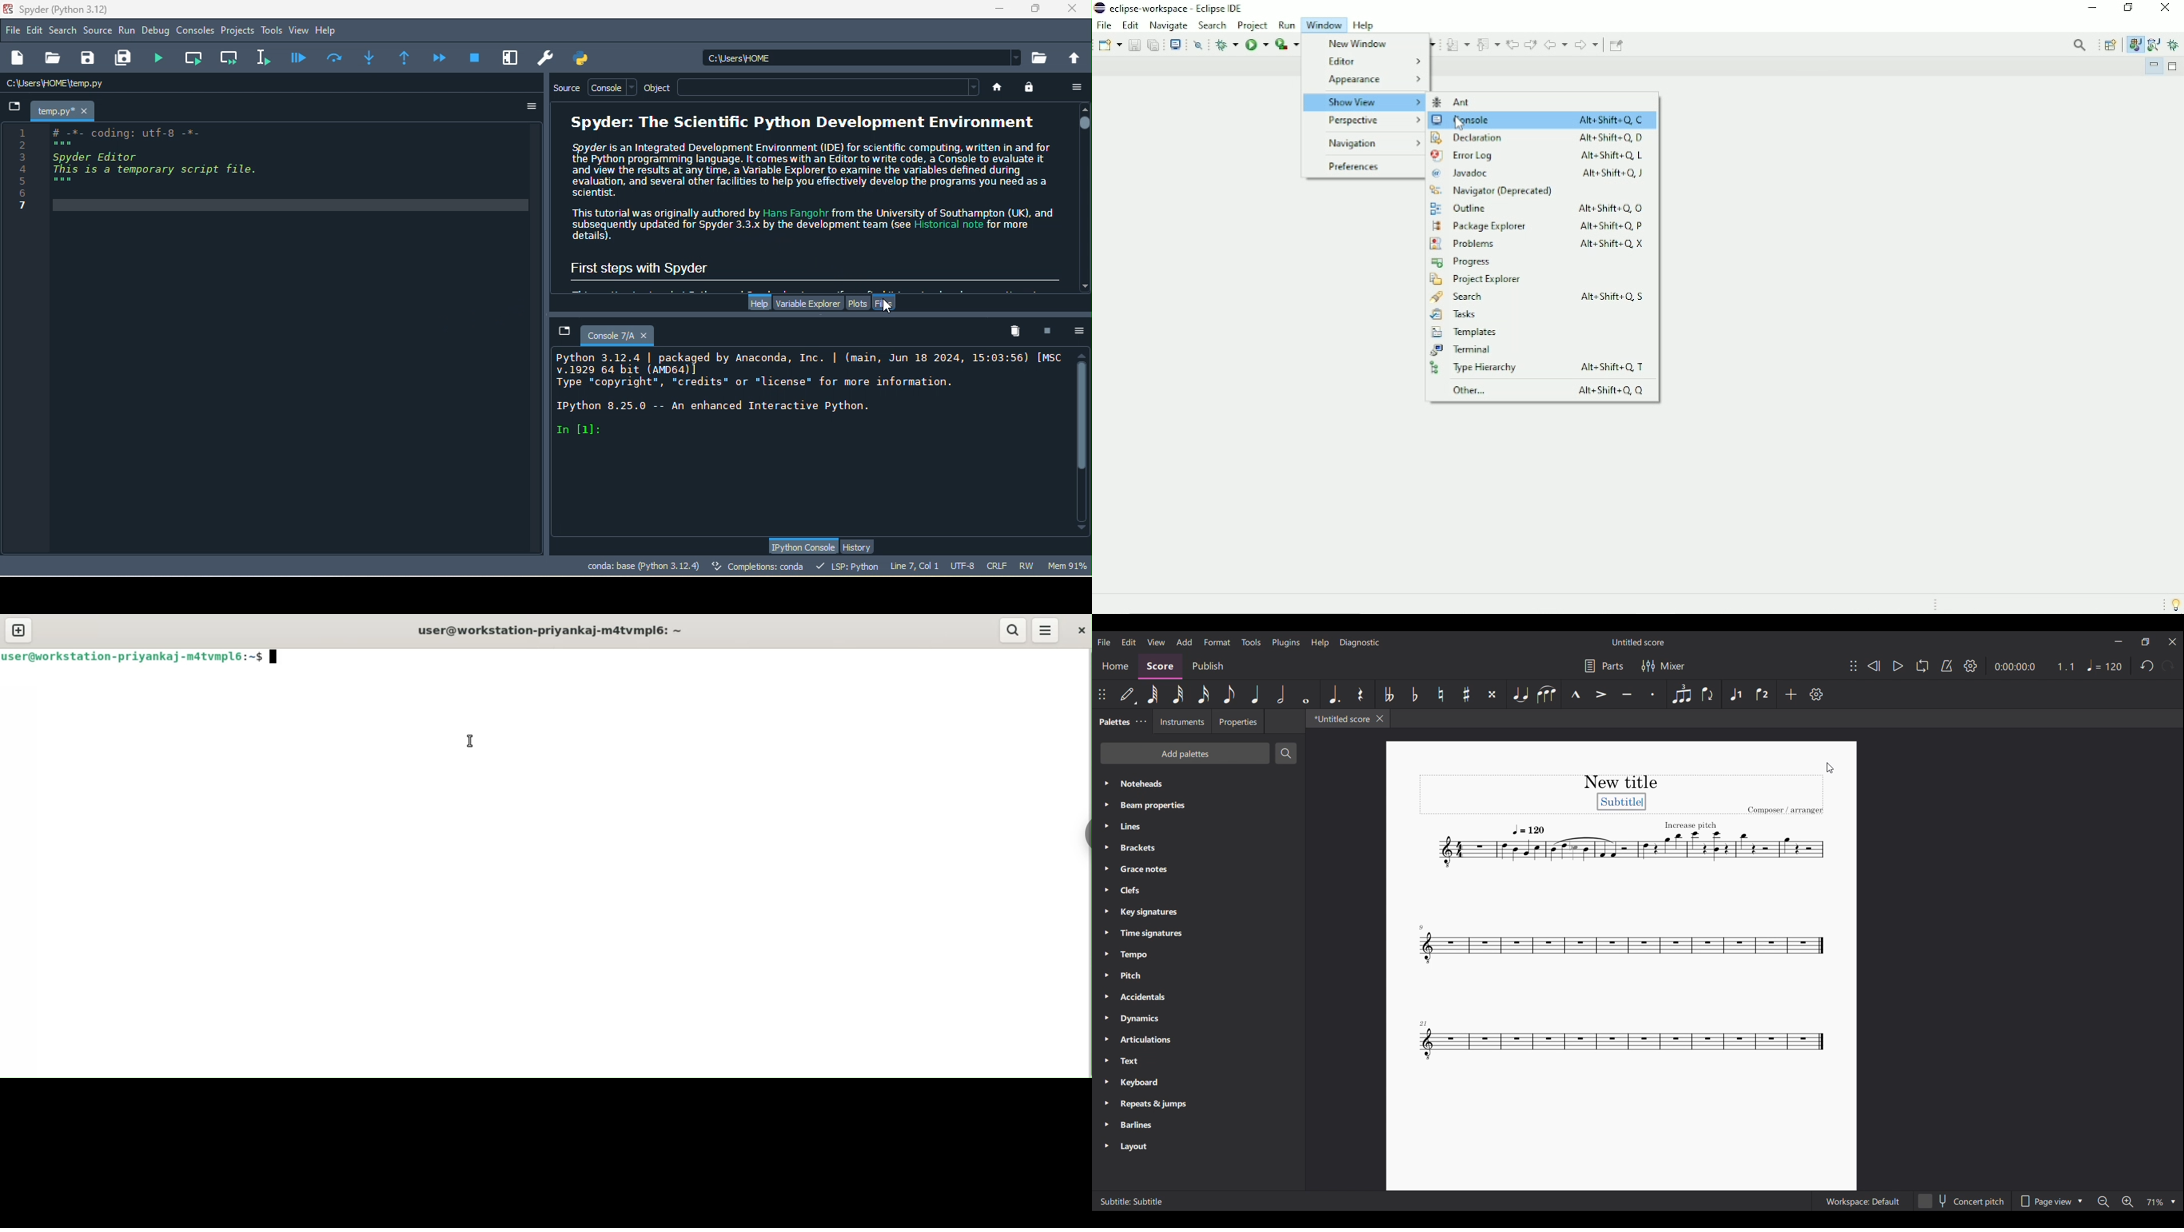 This screenshot has width=2184, height=1232. Describe the element at coordinates (1083, 442) in the screenshot. I see `vertical scroll bar` at that location.